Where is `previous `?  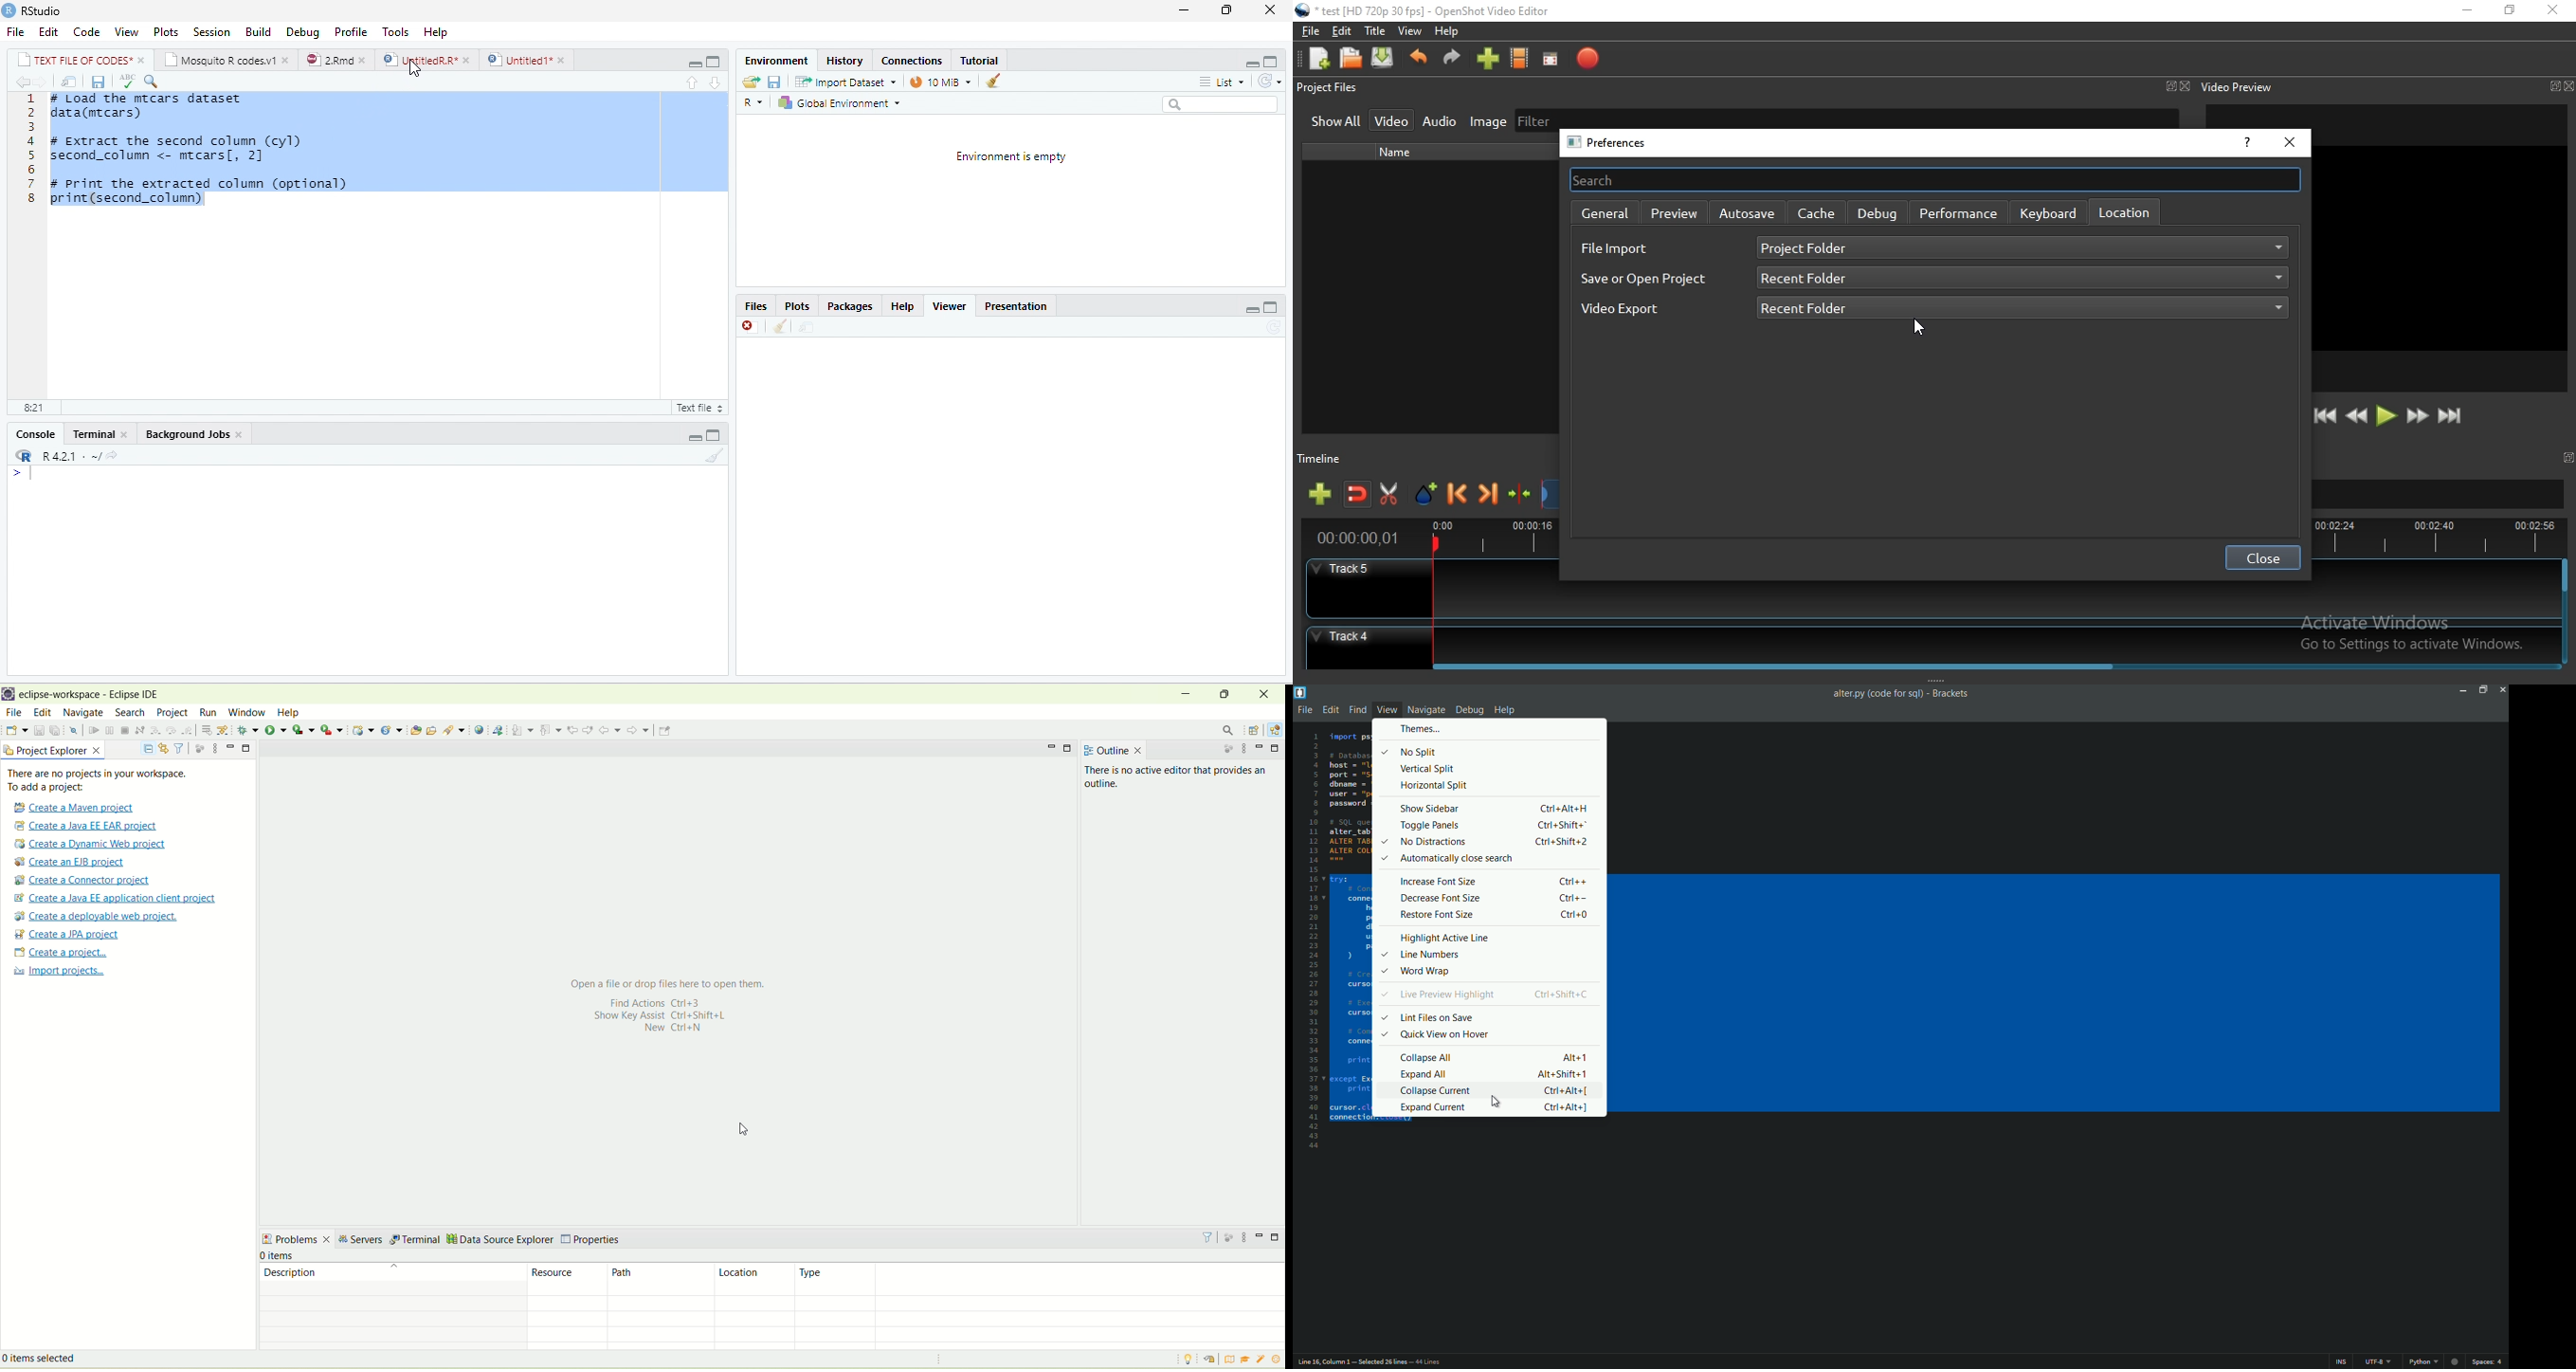 previous  is located at coordinates (21, 82).